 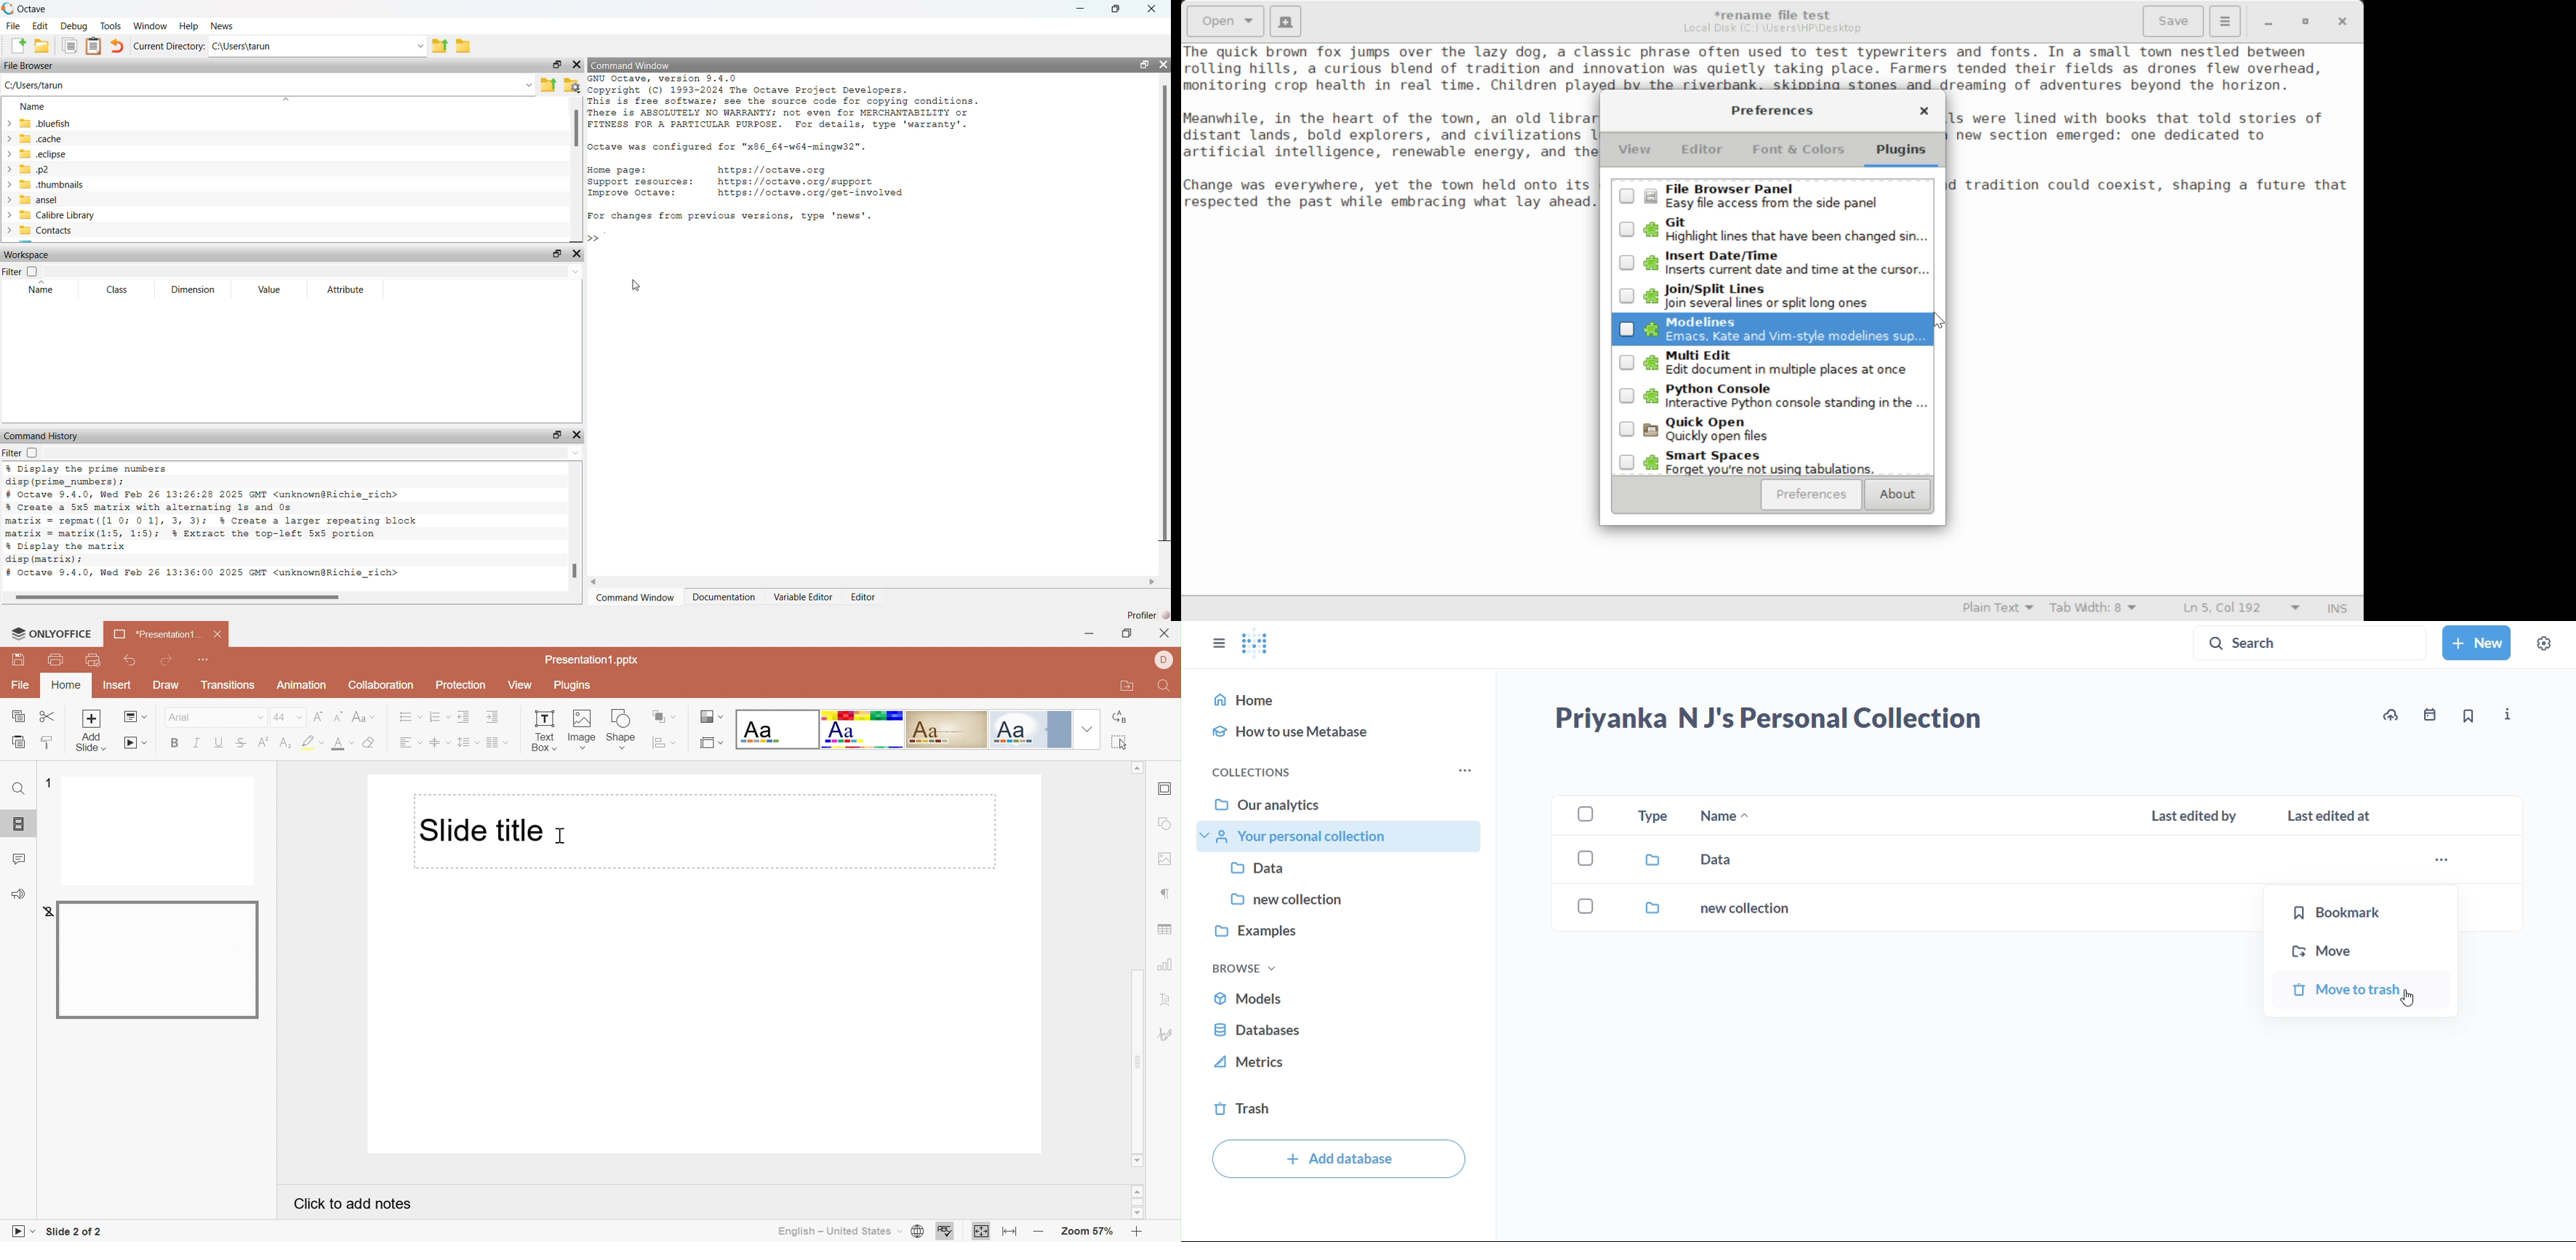 What do you see at coordinates (157, 635) in the screenshot?
I see `*Presentation1...` at bounding box center [157, 635].